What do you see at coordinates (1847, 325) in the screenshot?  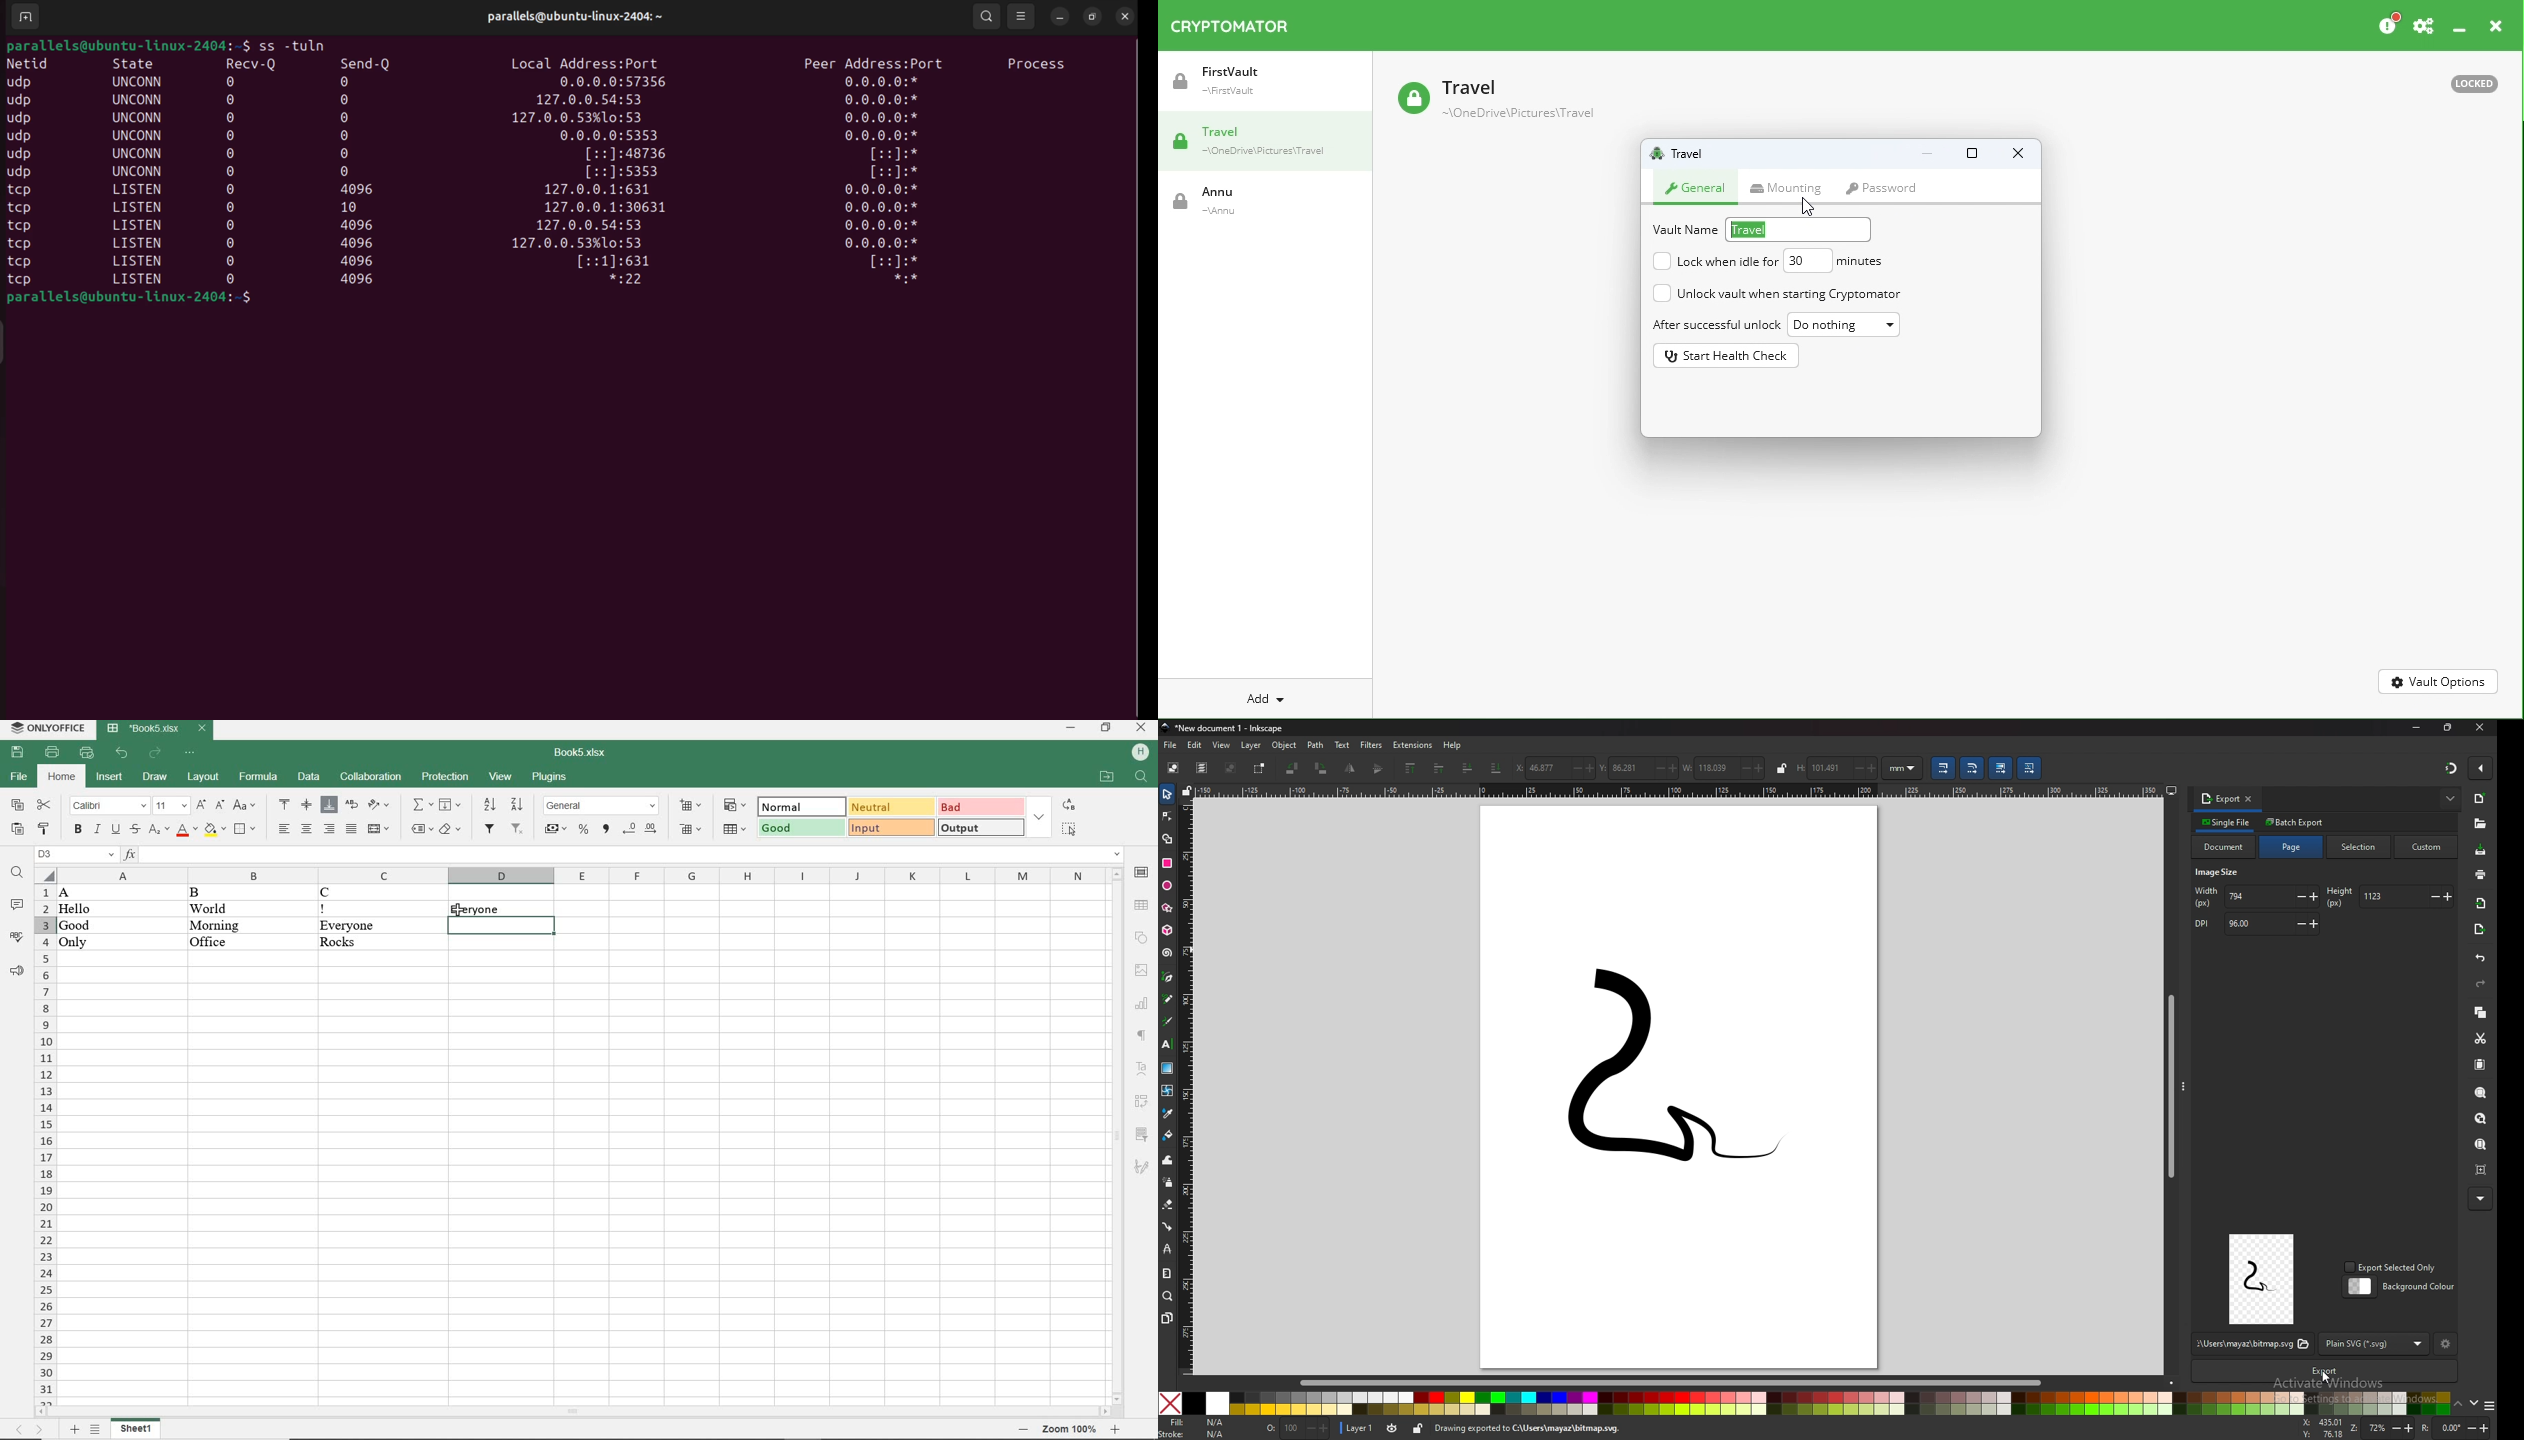 I see `Drop down menu` at bounding box center [1847, 325].